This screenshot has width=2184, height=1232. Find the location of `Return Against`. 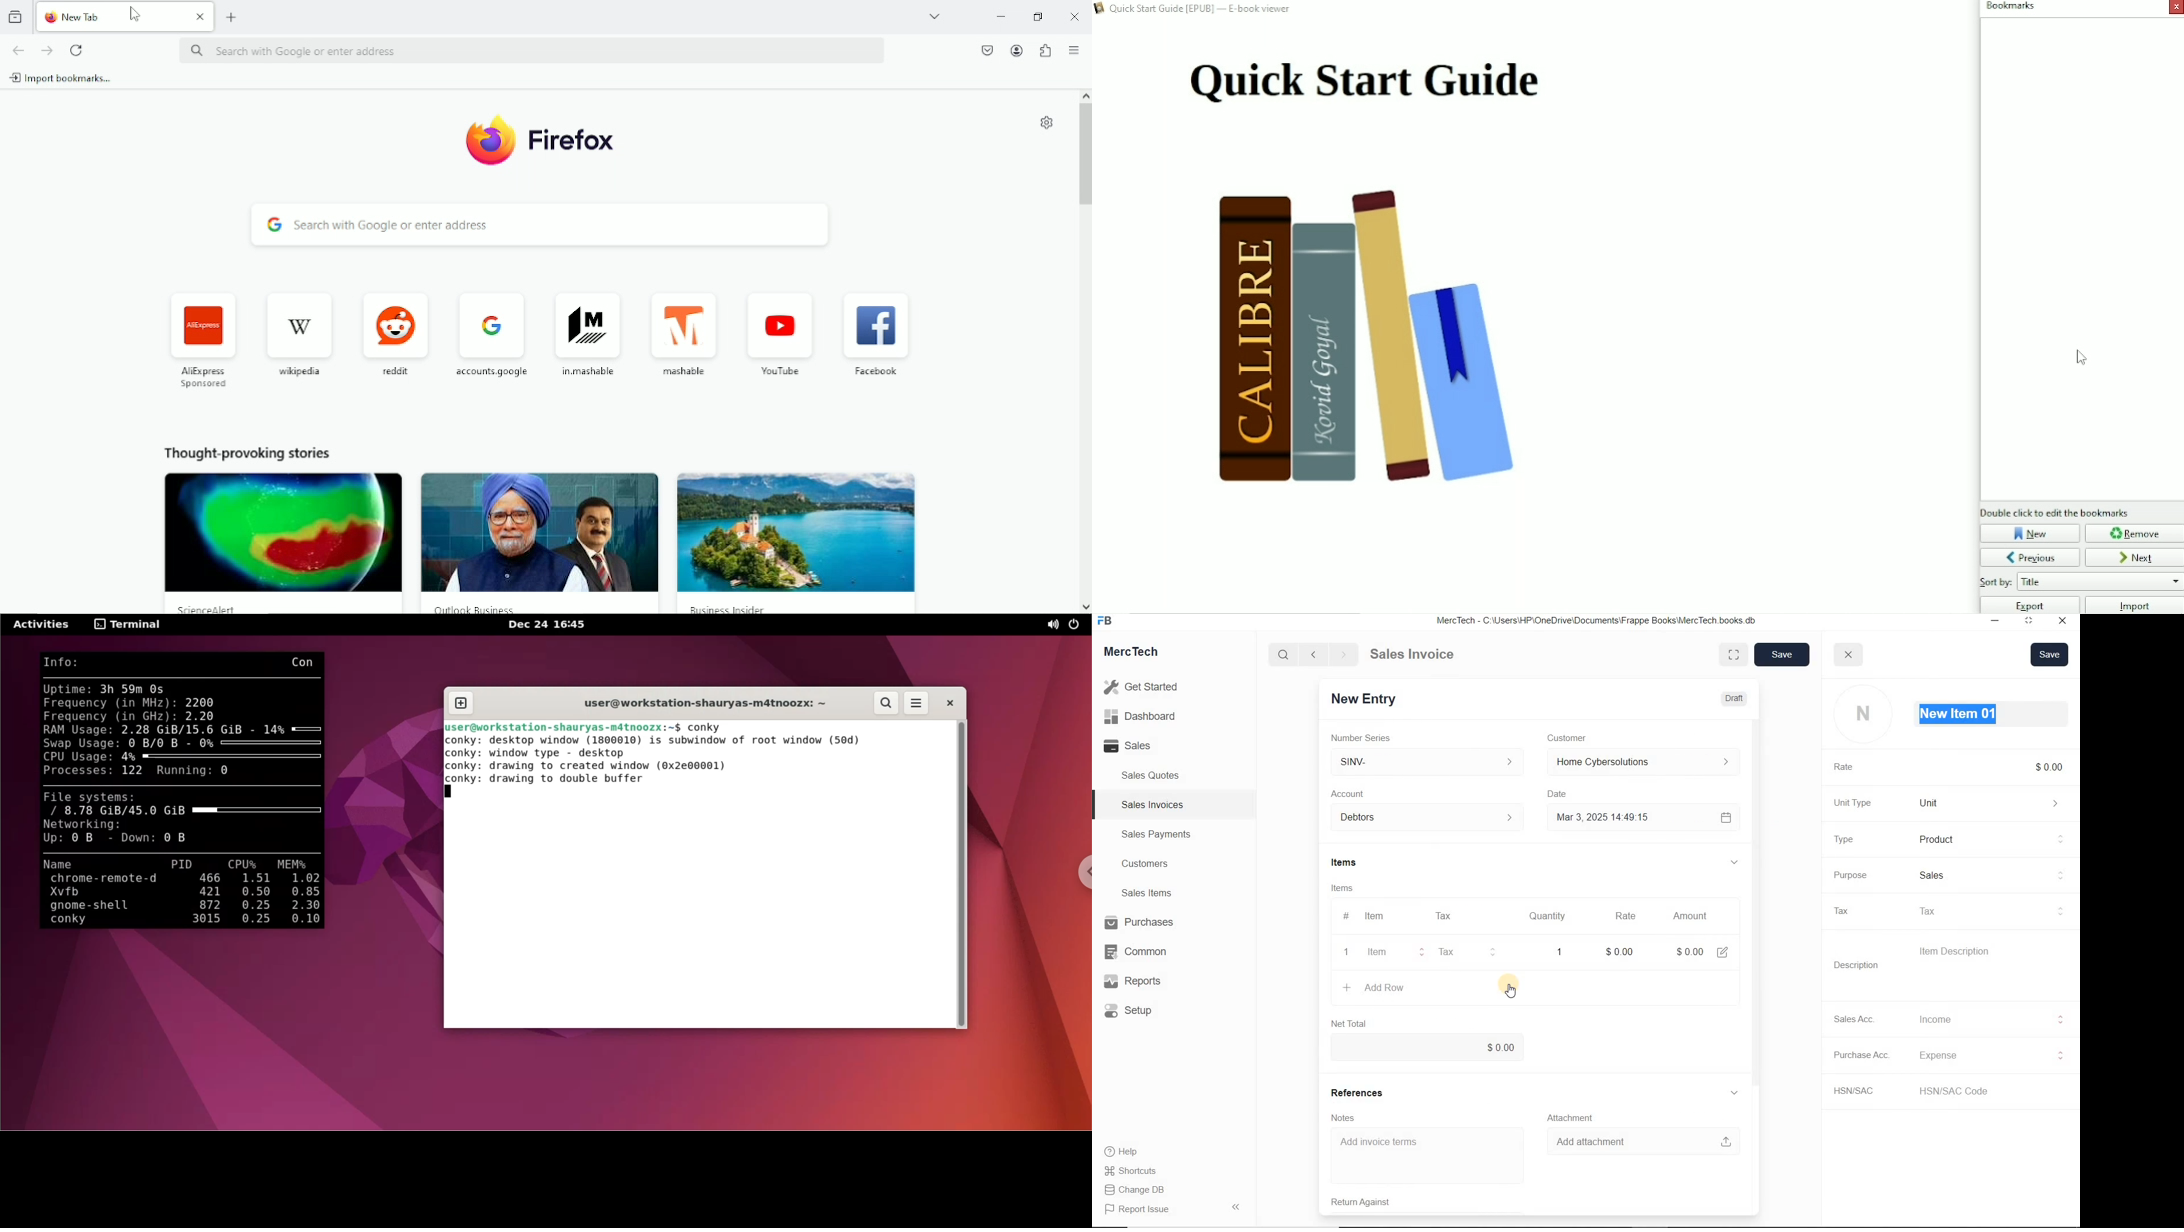

Return Against is located at coordinates (1368, 1201).